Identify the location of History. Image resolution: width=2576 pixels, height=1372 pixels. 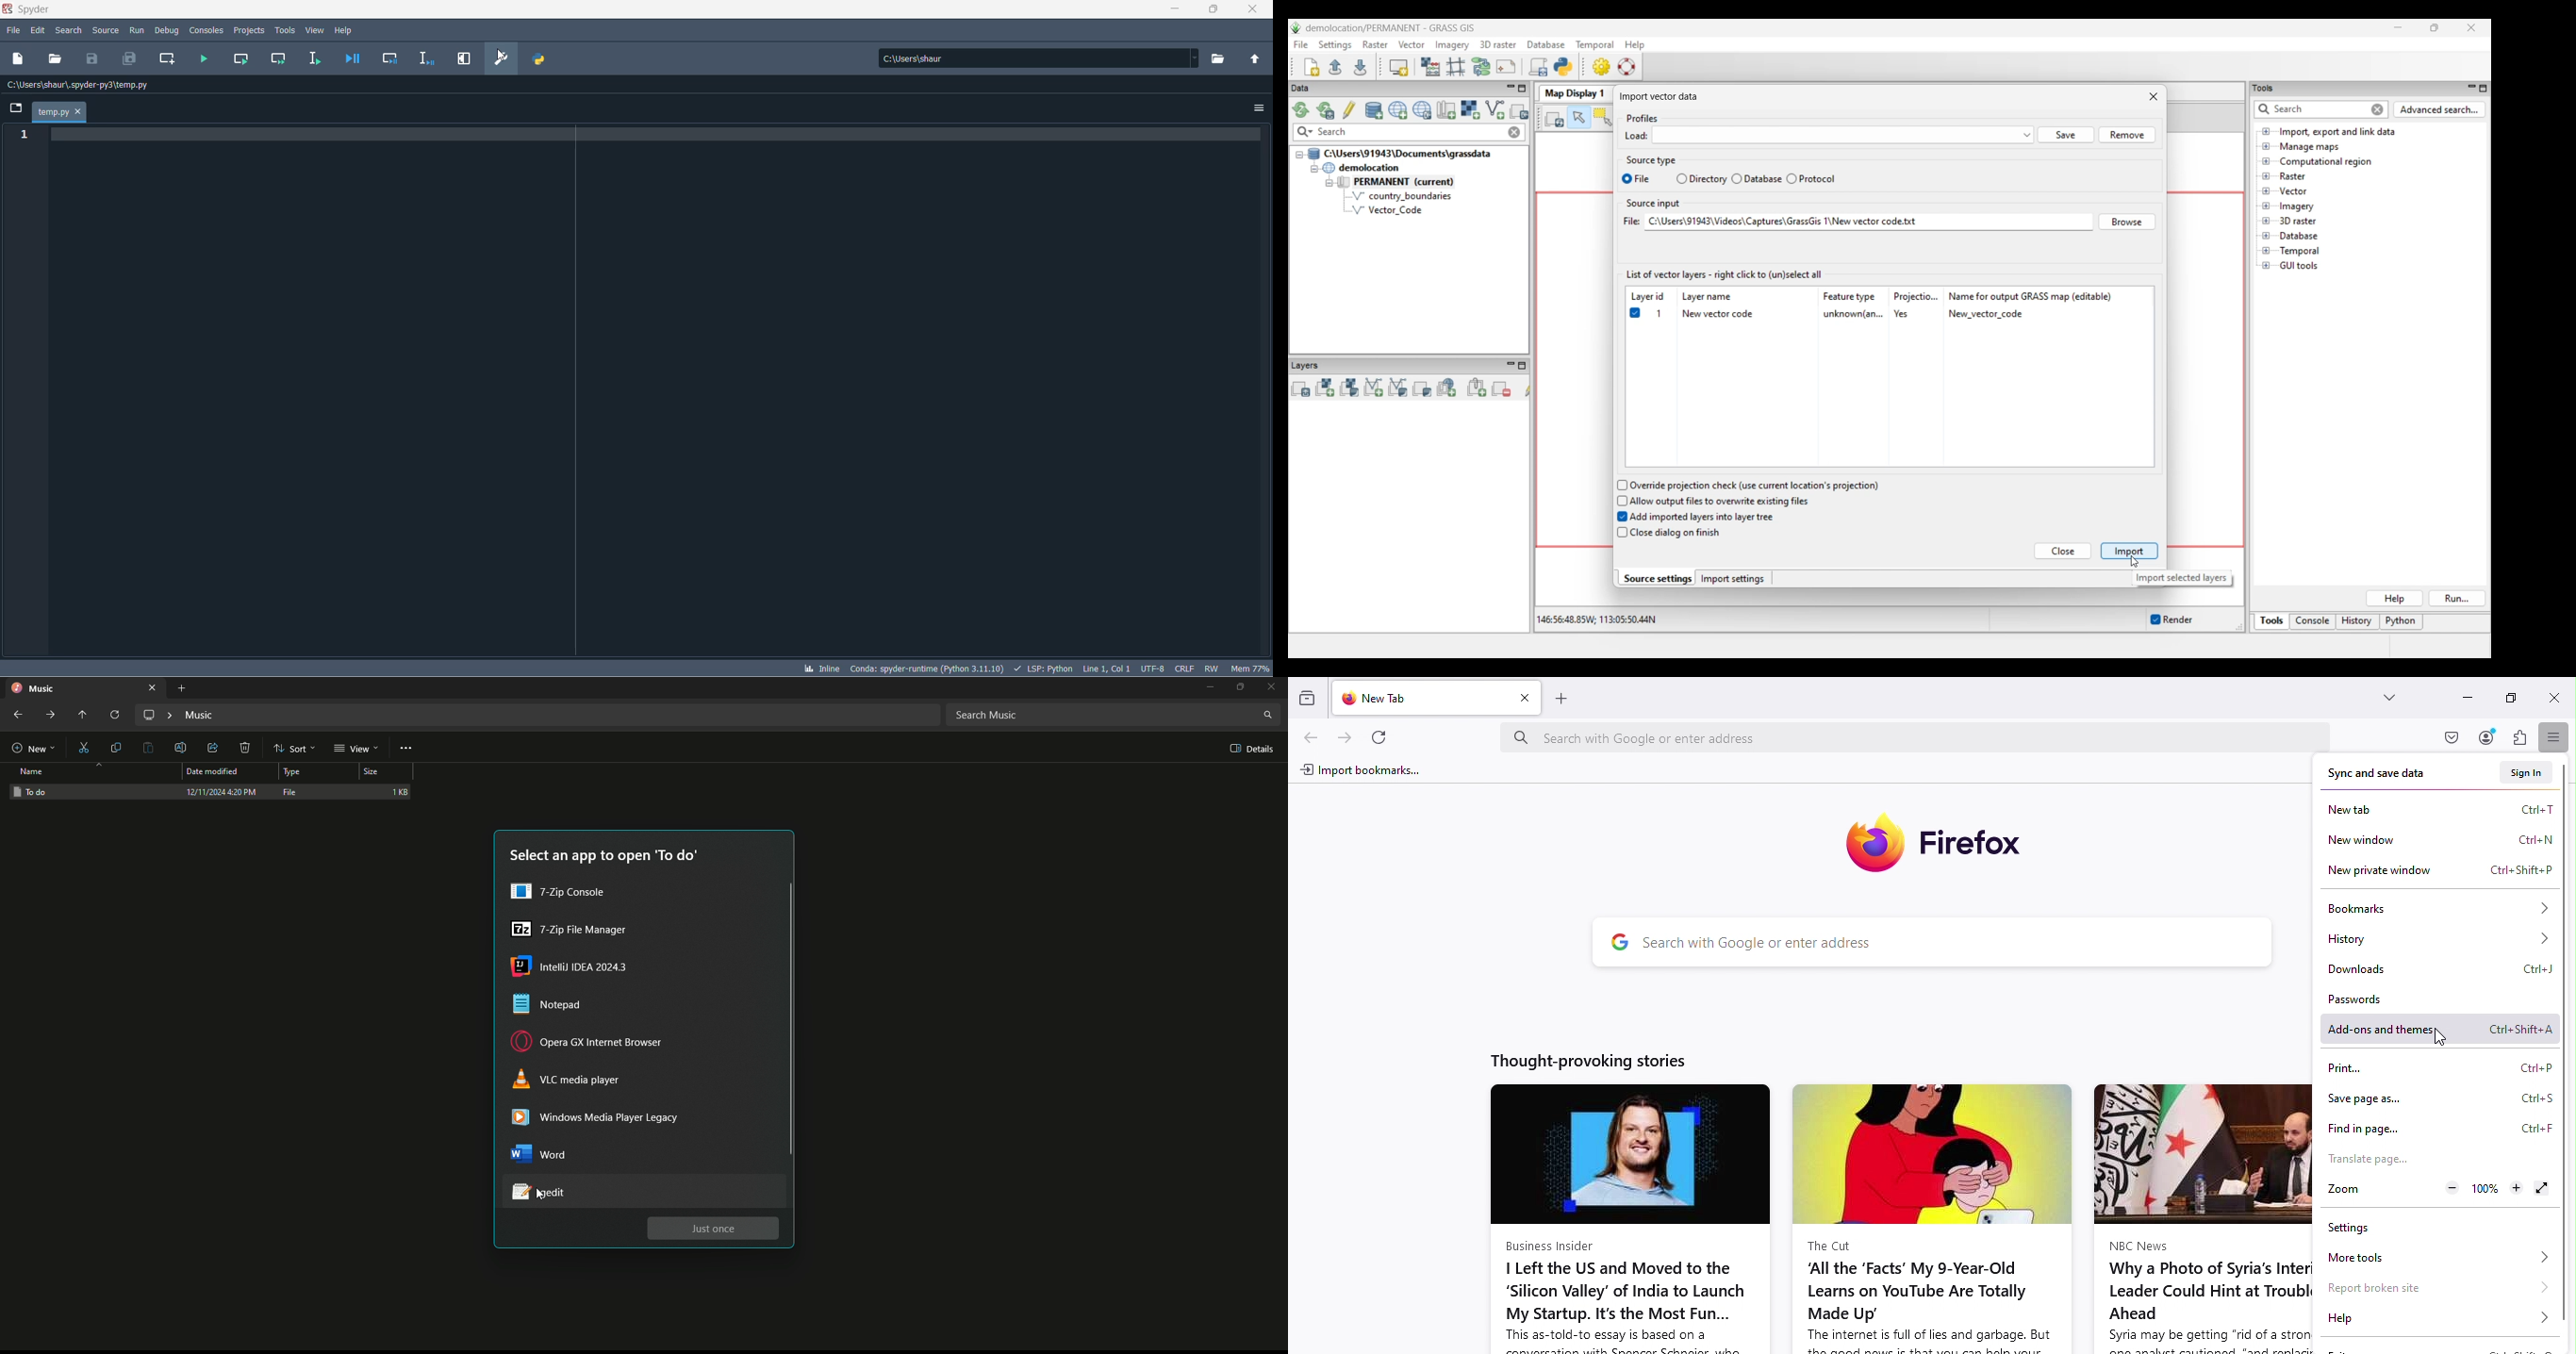
(2436, 940).